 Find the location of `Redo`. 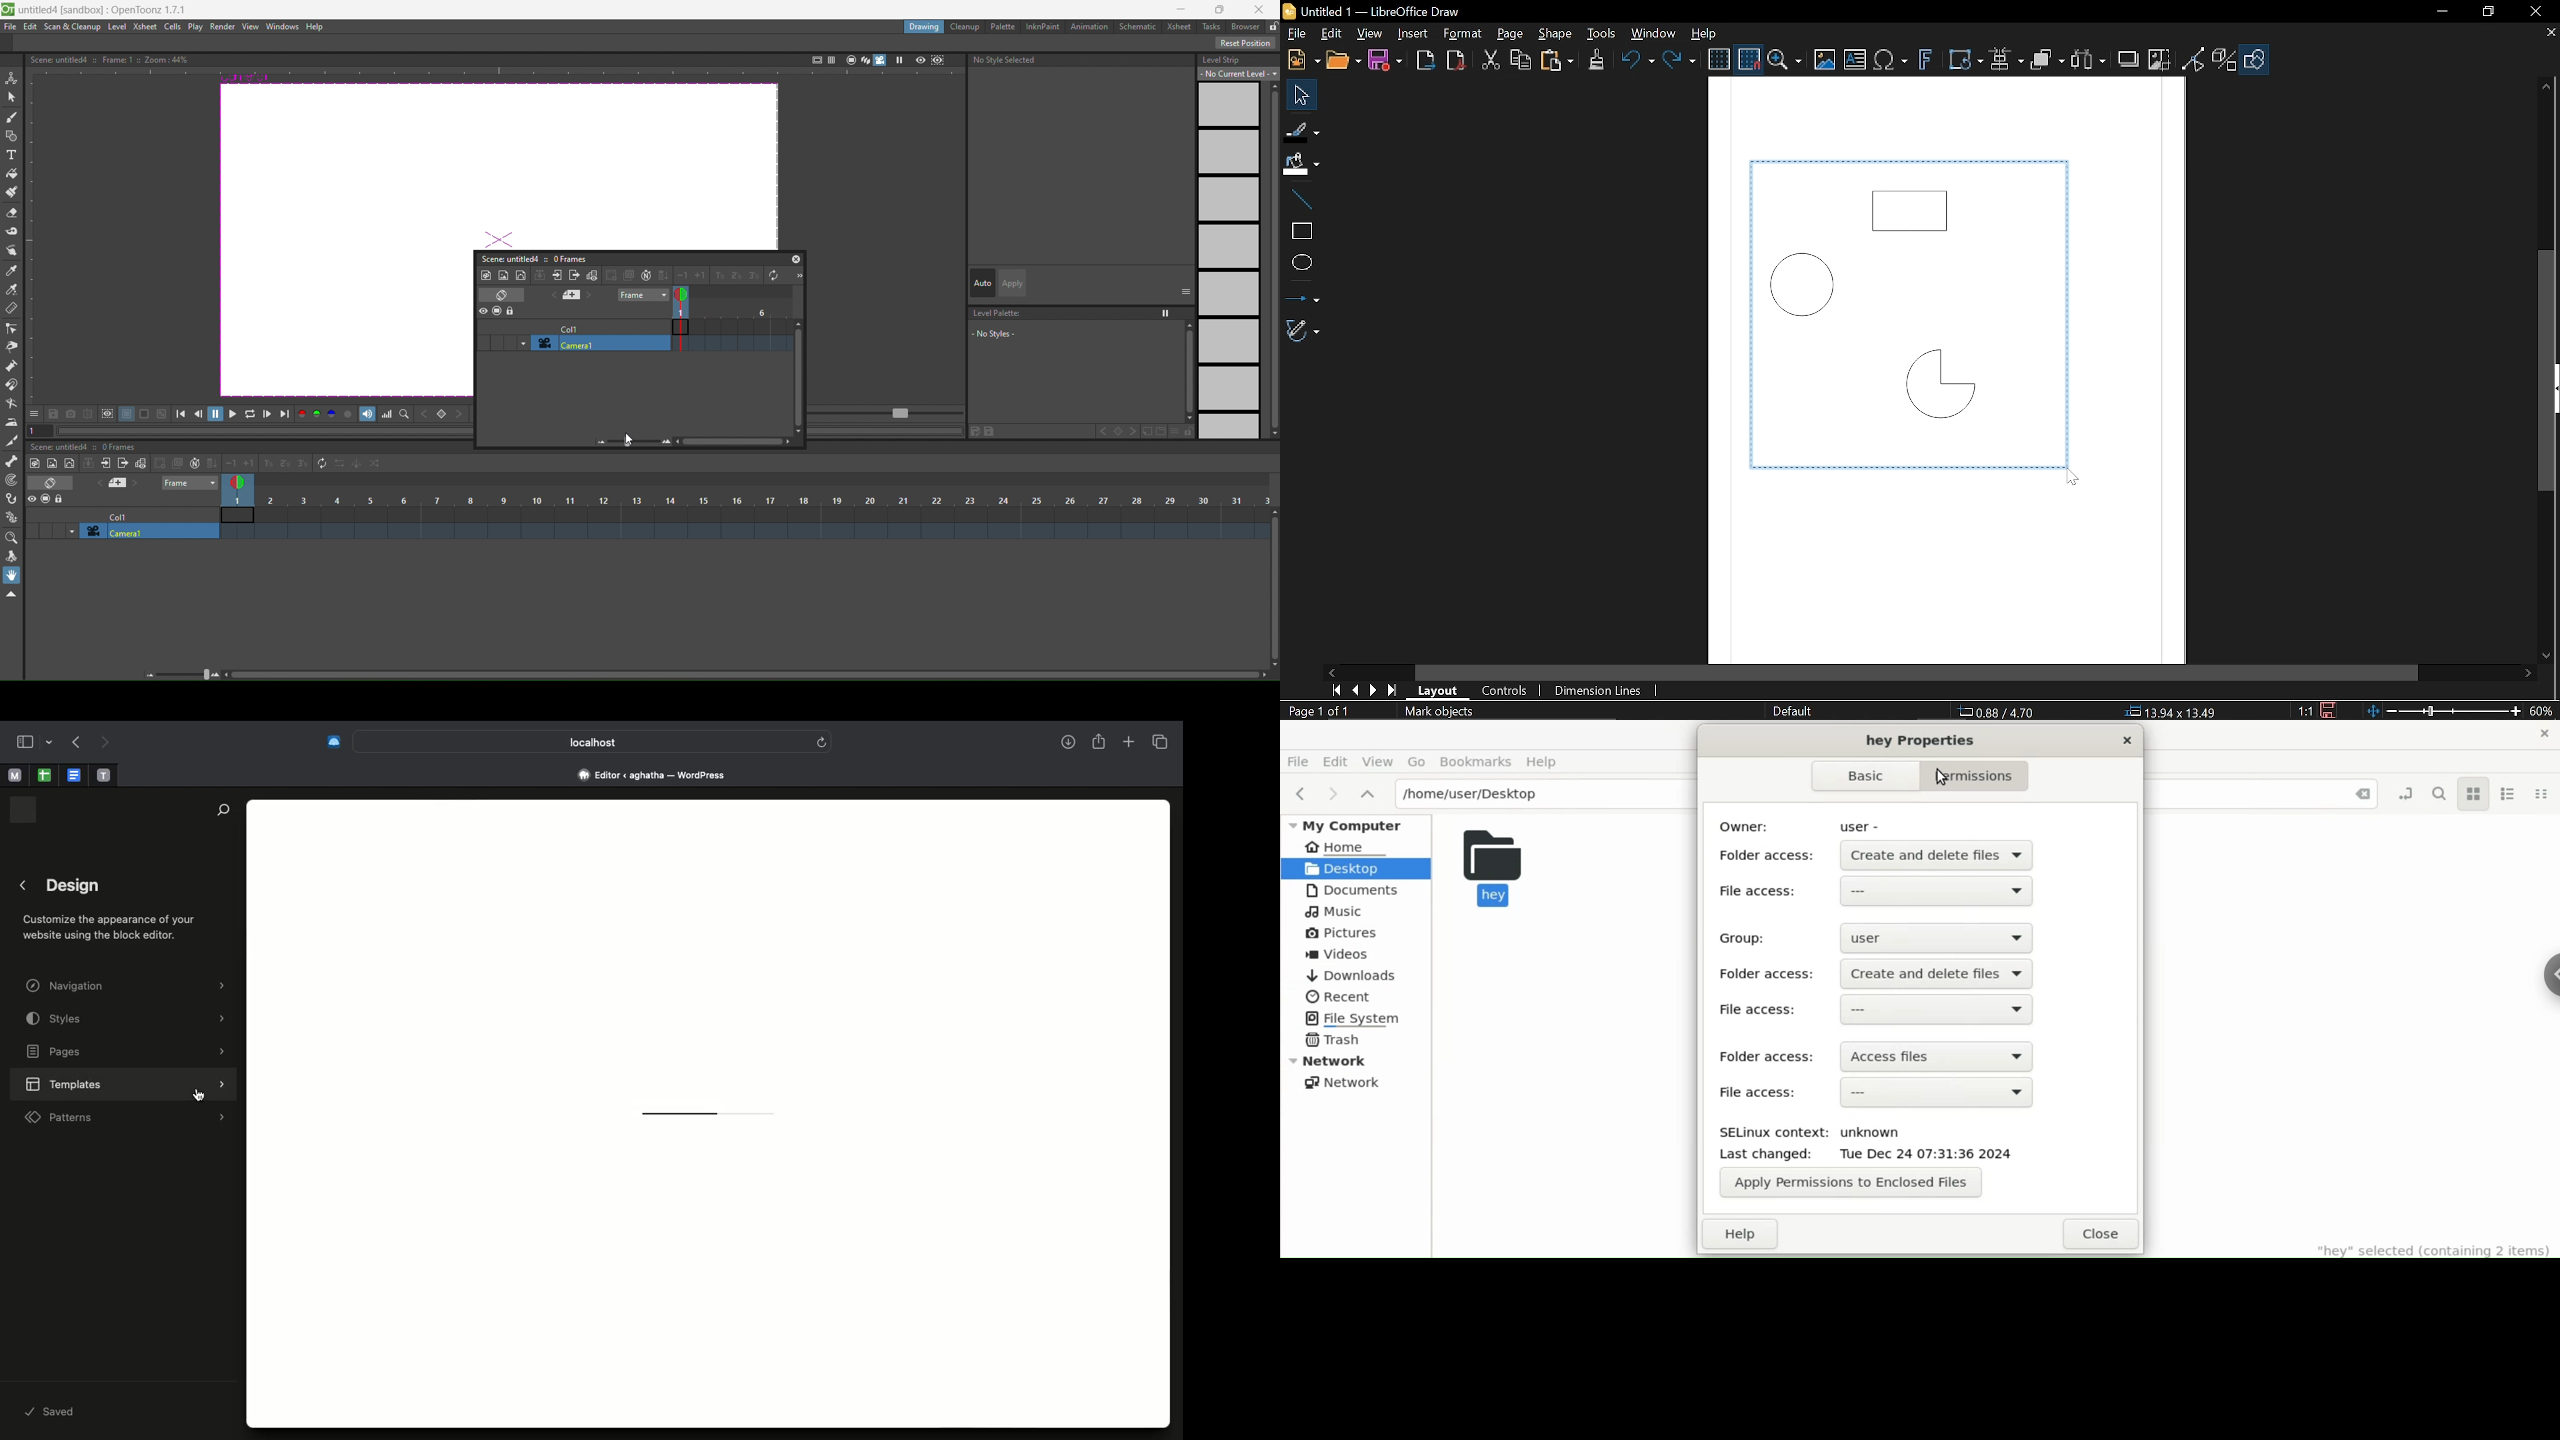

Redo is located at coordinates (103, 743).